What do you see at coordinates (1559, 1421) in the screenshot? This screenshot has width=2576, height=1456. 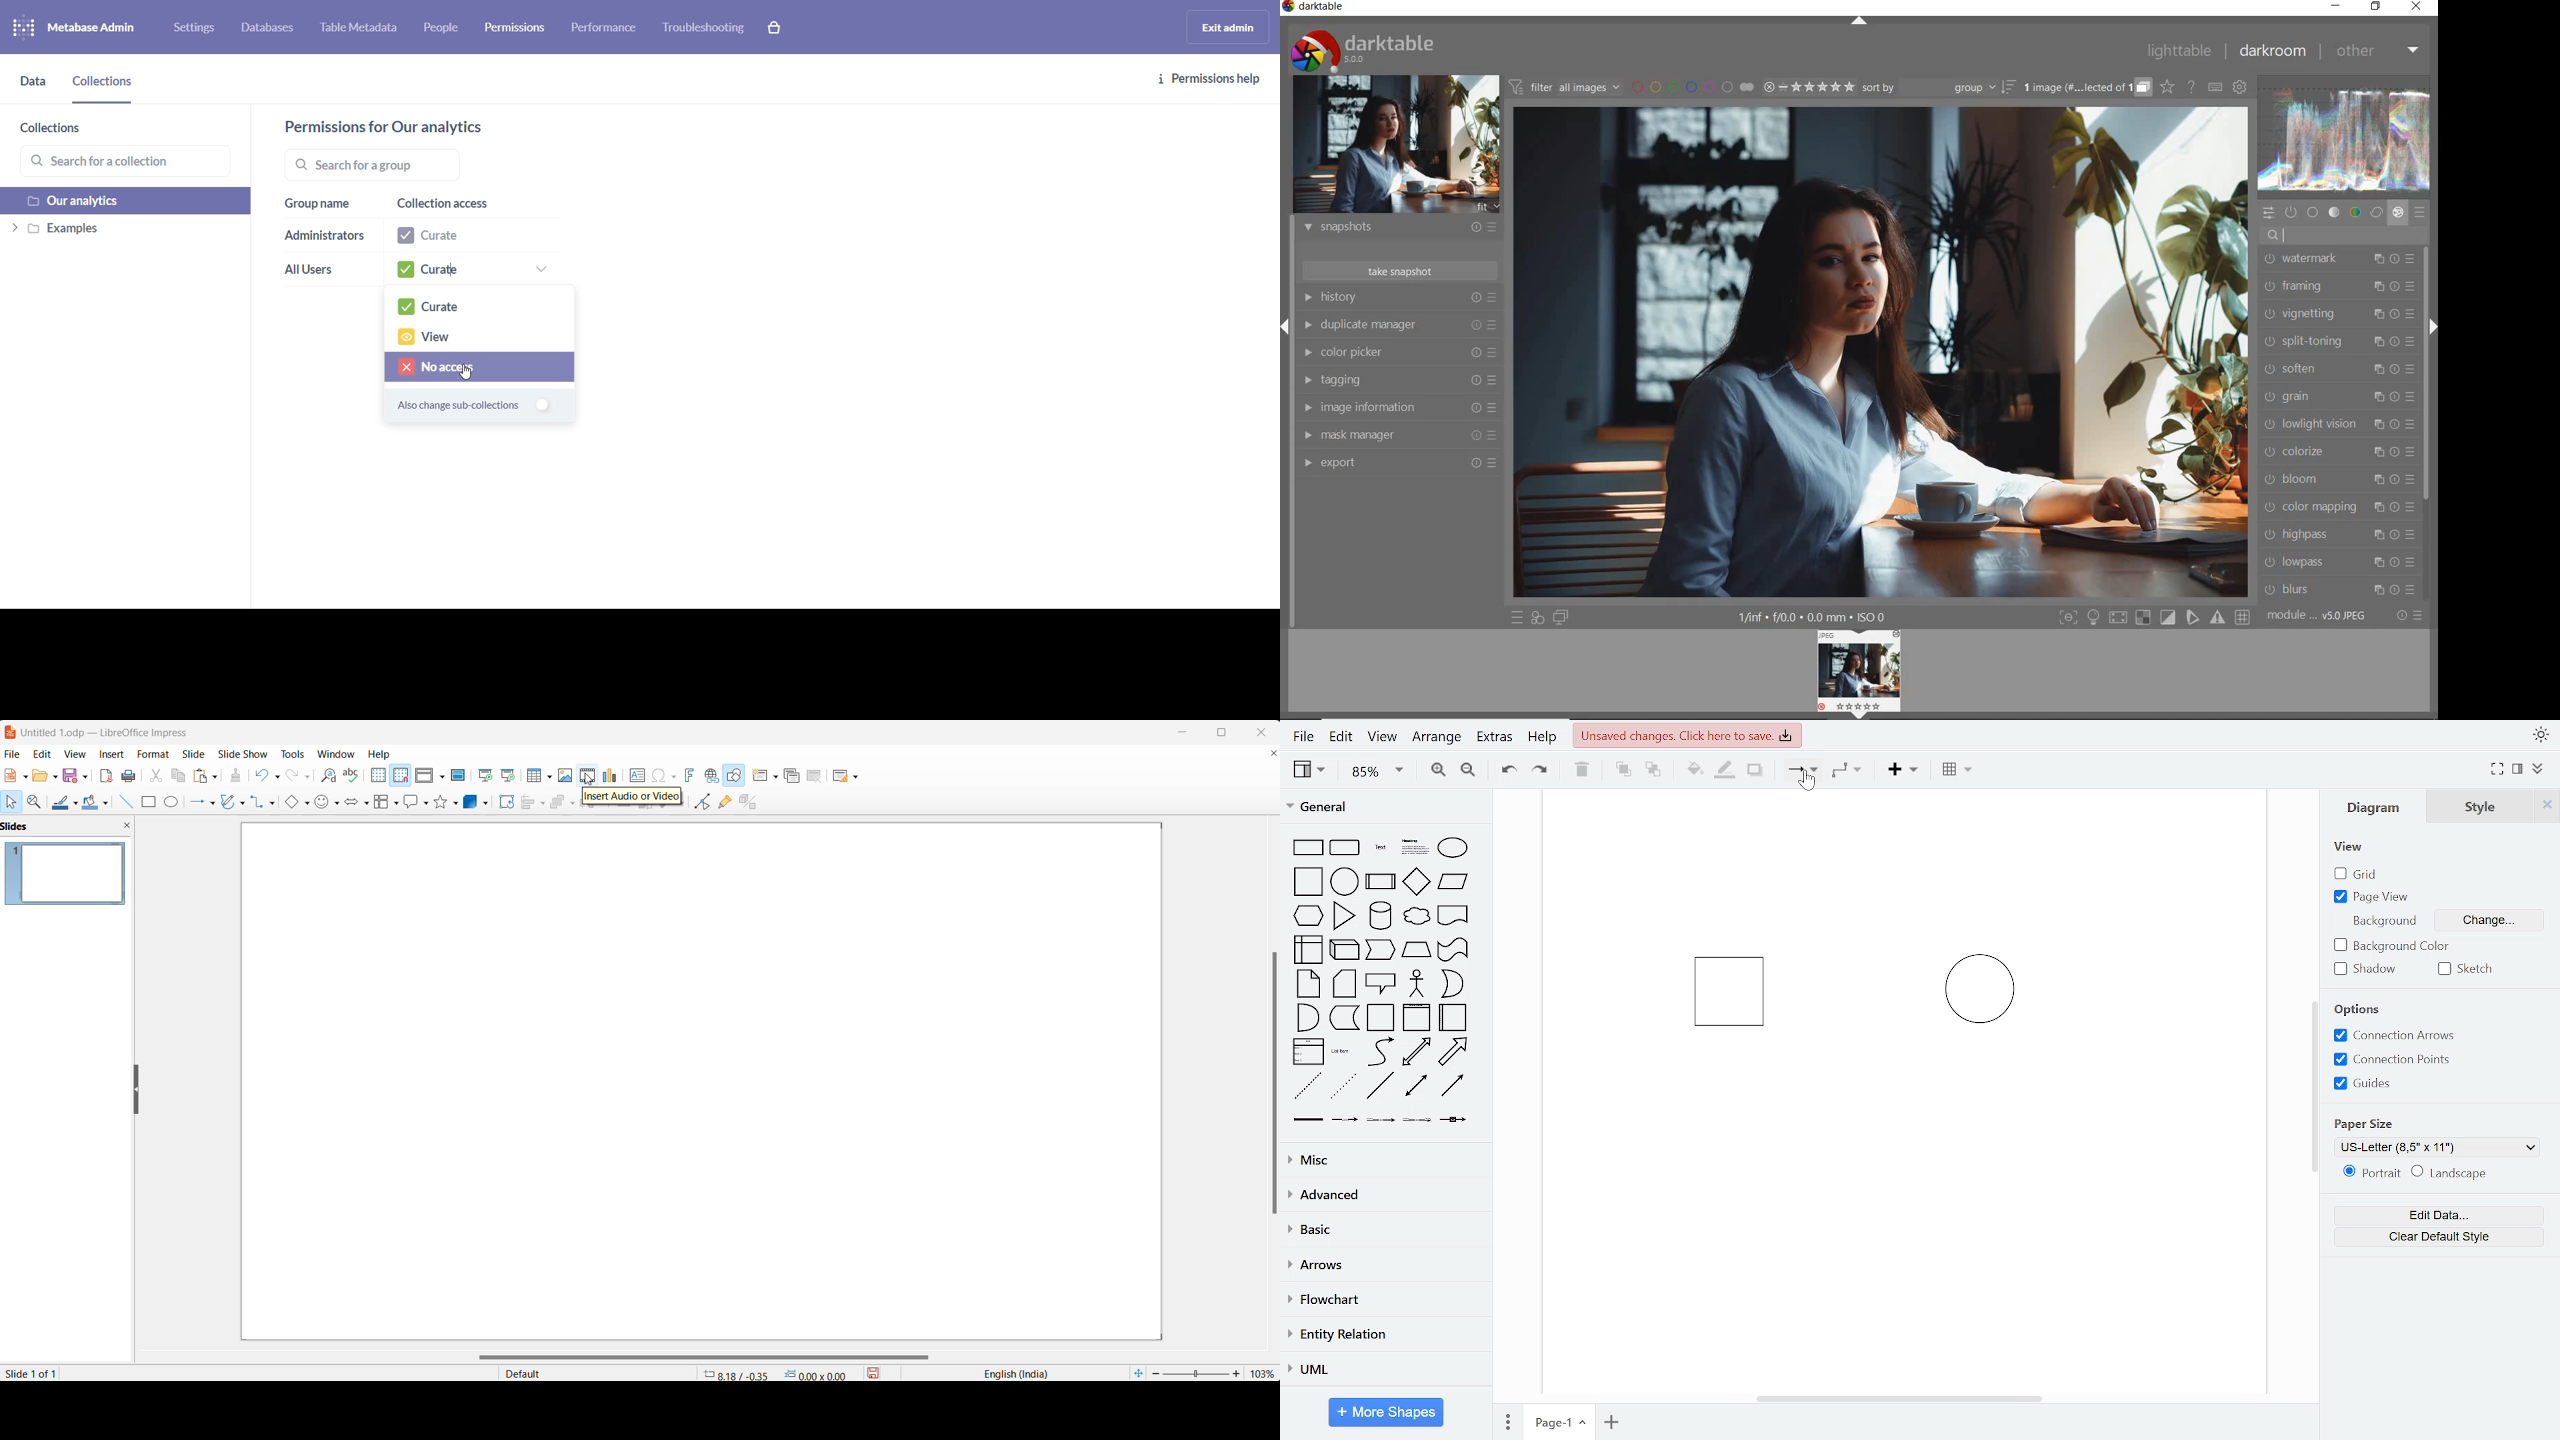 I see `current page` at bounding box center [1559, 1421].